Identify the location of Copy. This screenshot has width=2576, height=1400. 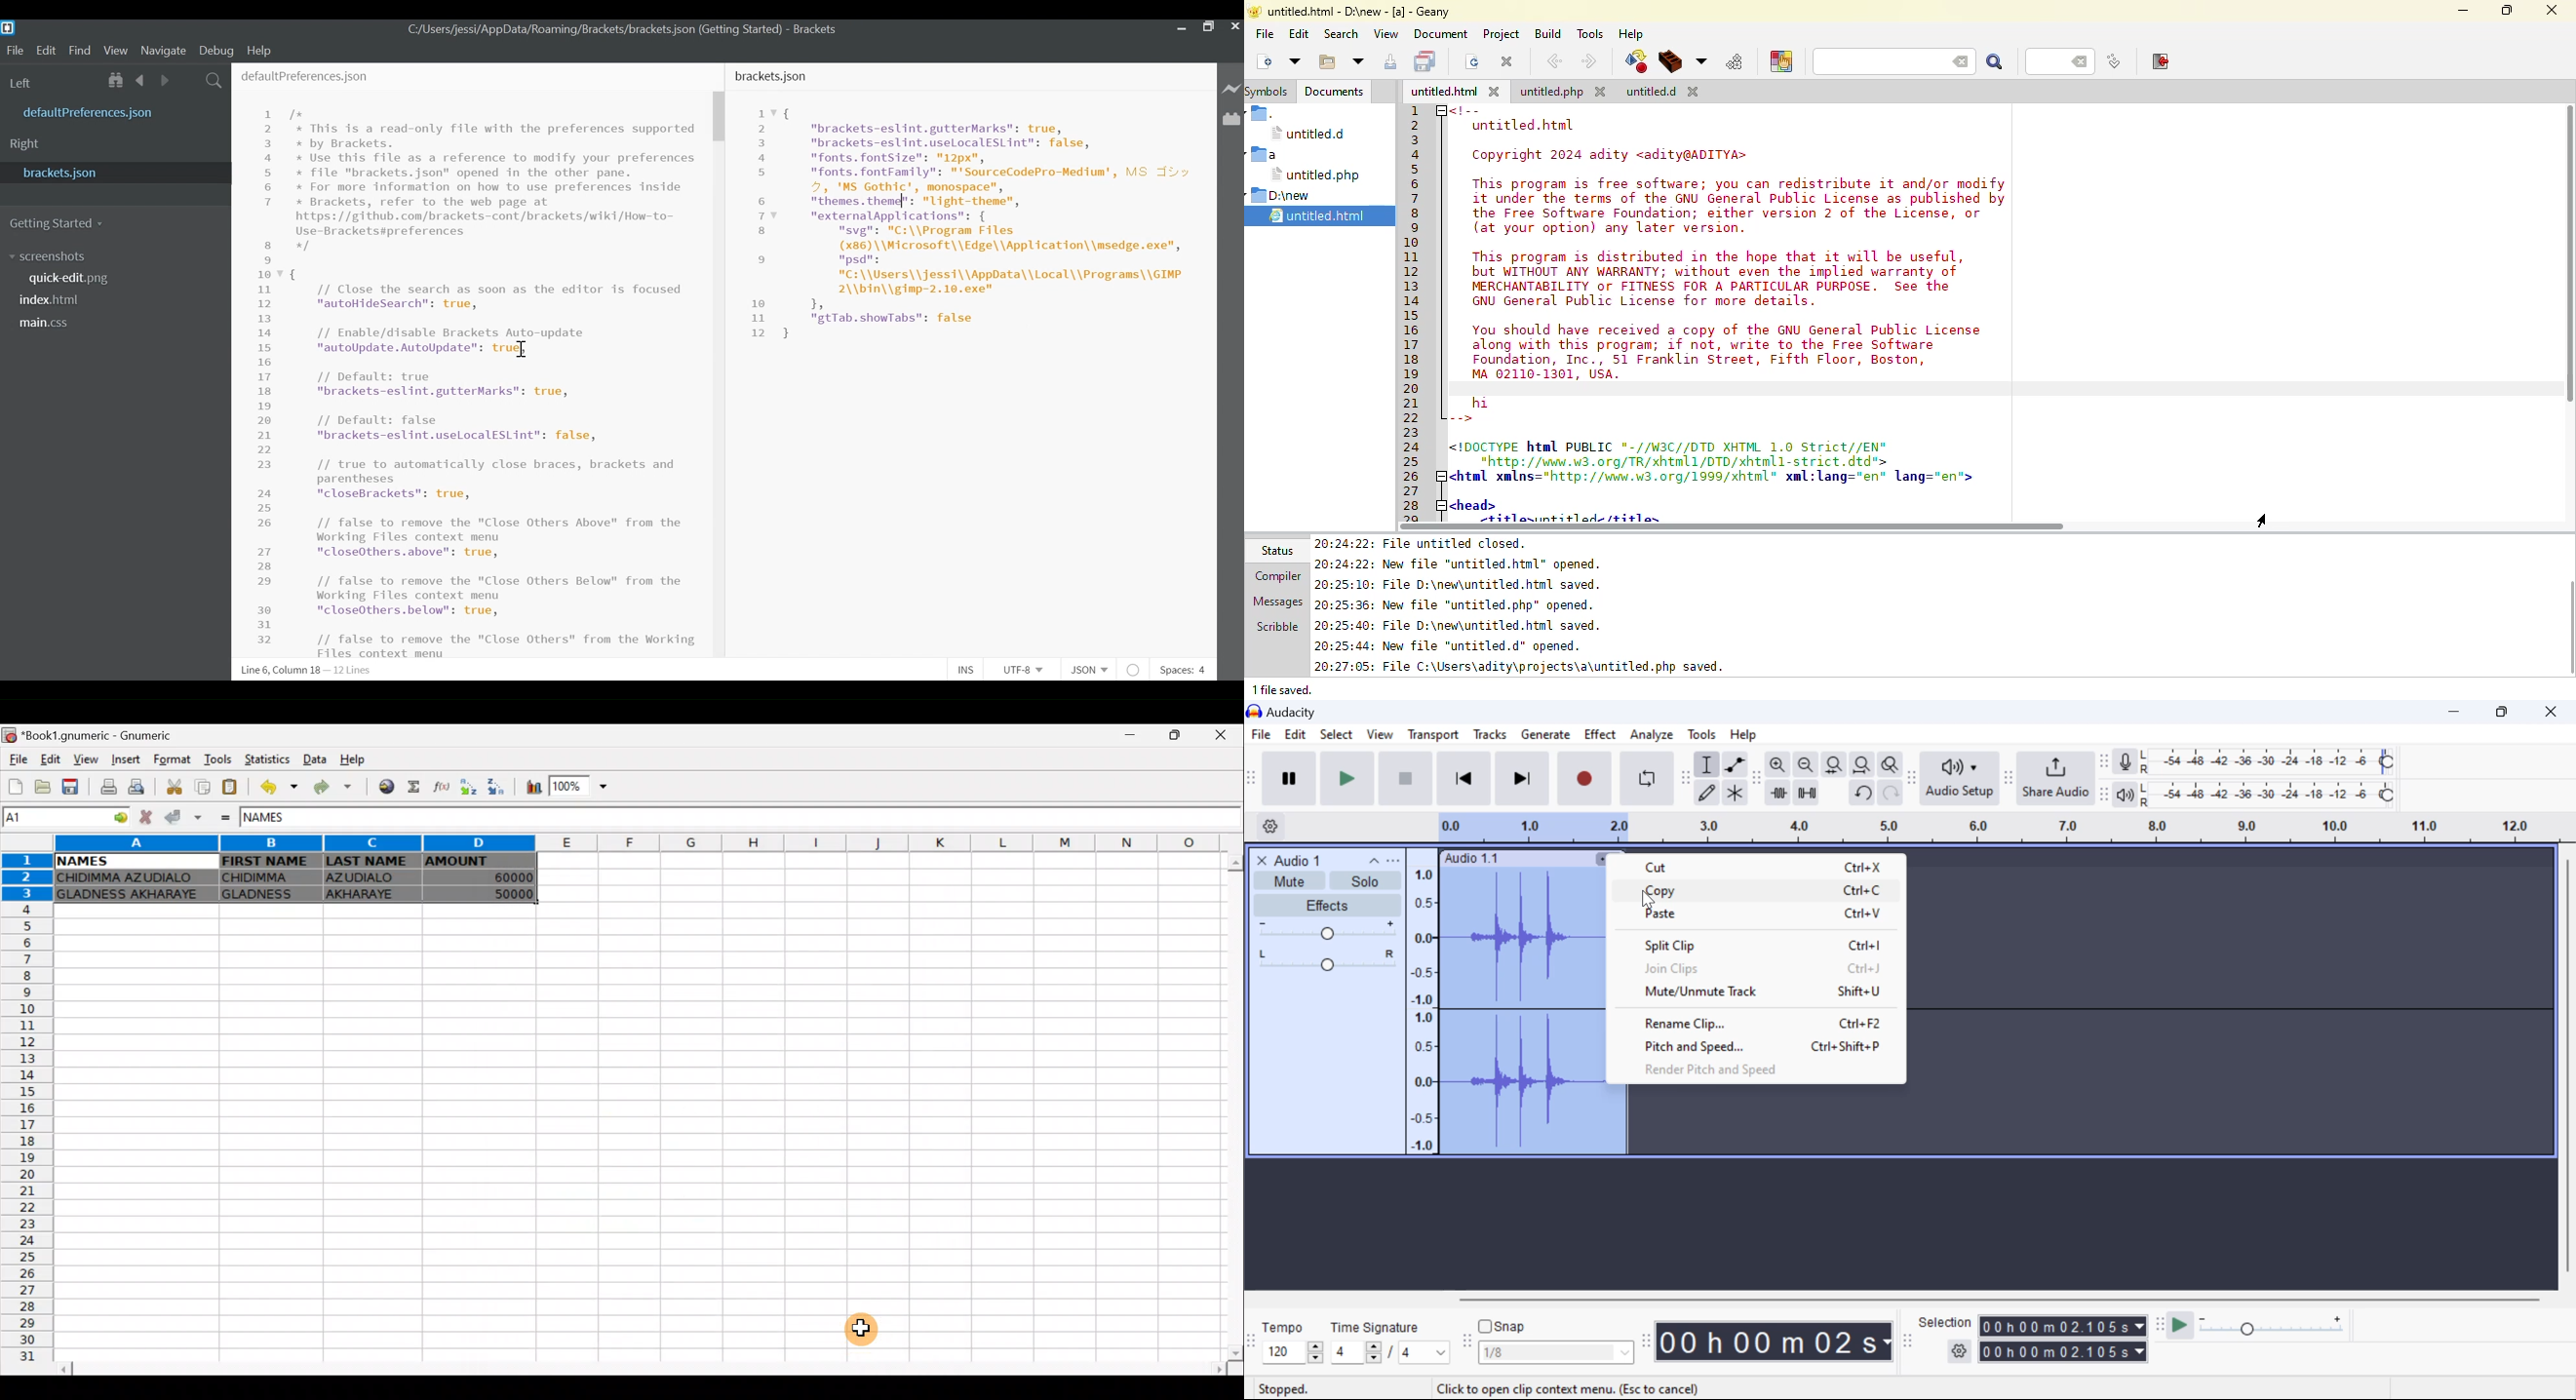
(1755, 890).